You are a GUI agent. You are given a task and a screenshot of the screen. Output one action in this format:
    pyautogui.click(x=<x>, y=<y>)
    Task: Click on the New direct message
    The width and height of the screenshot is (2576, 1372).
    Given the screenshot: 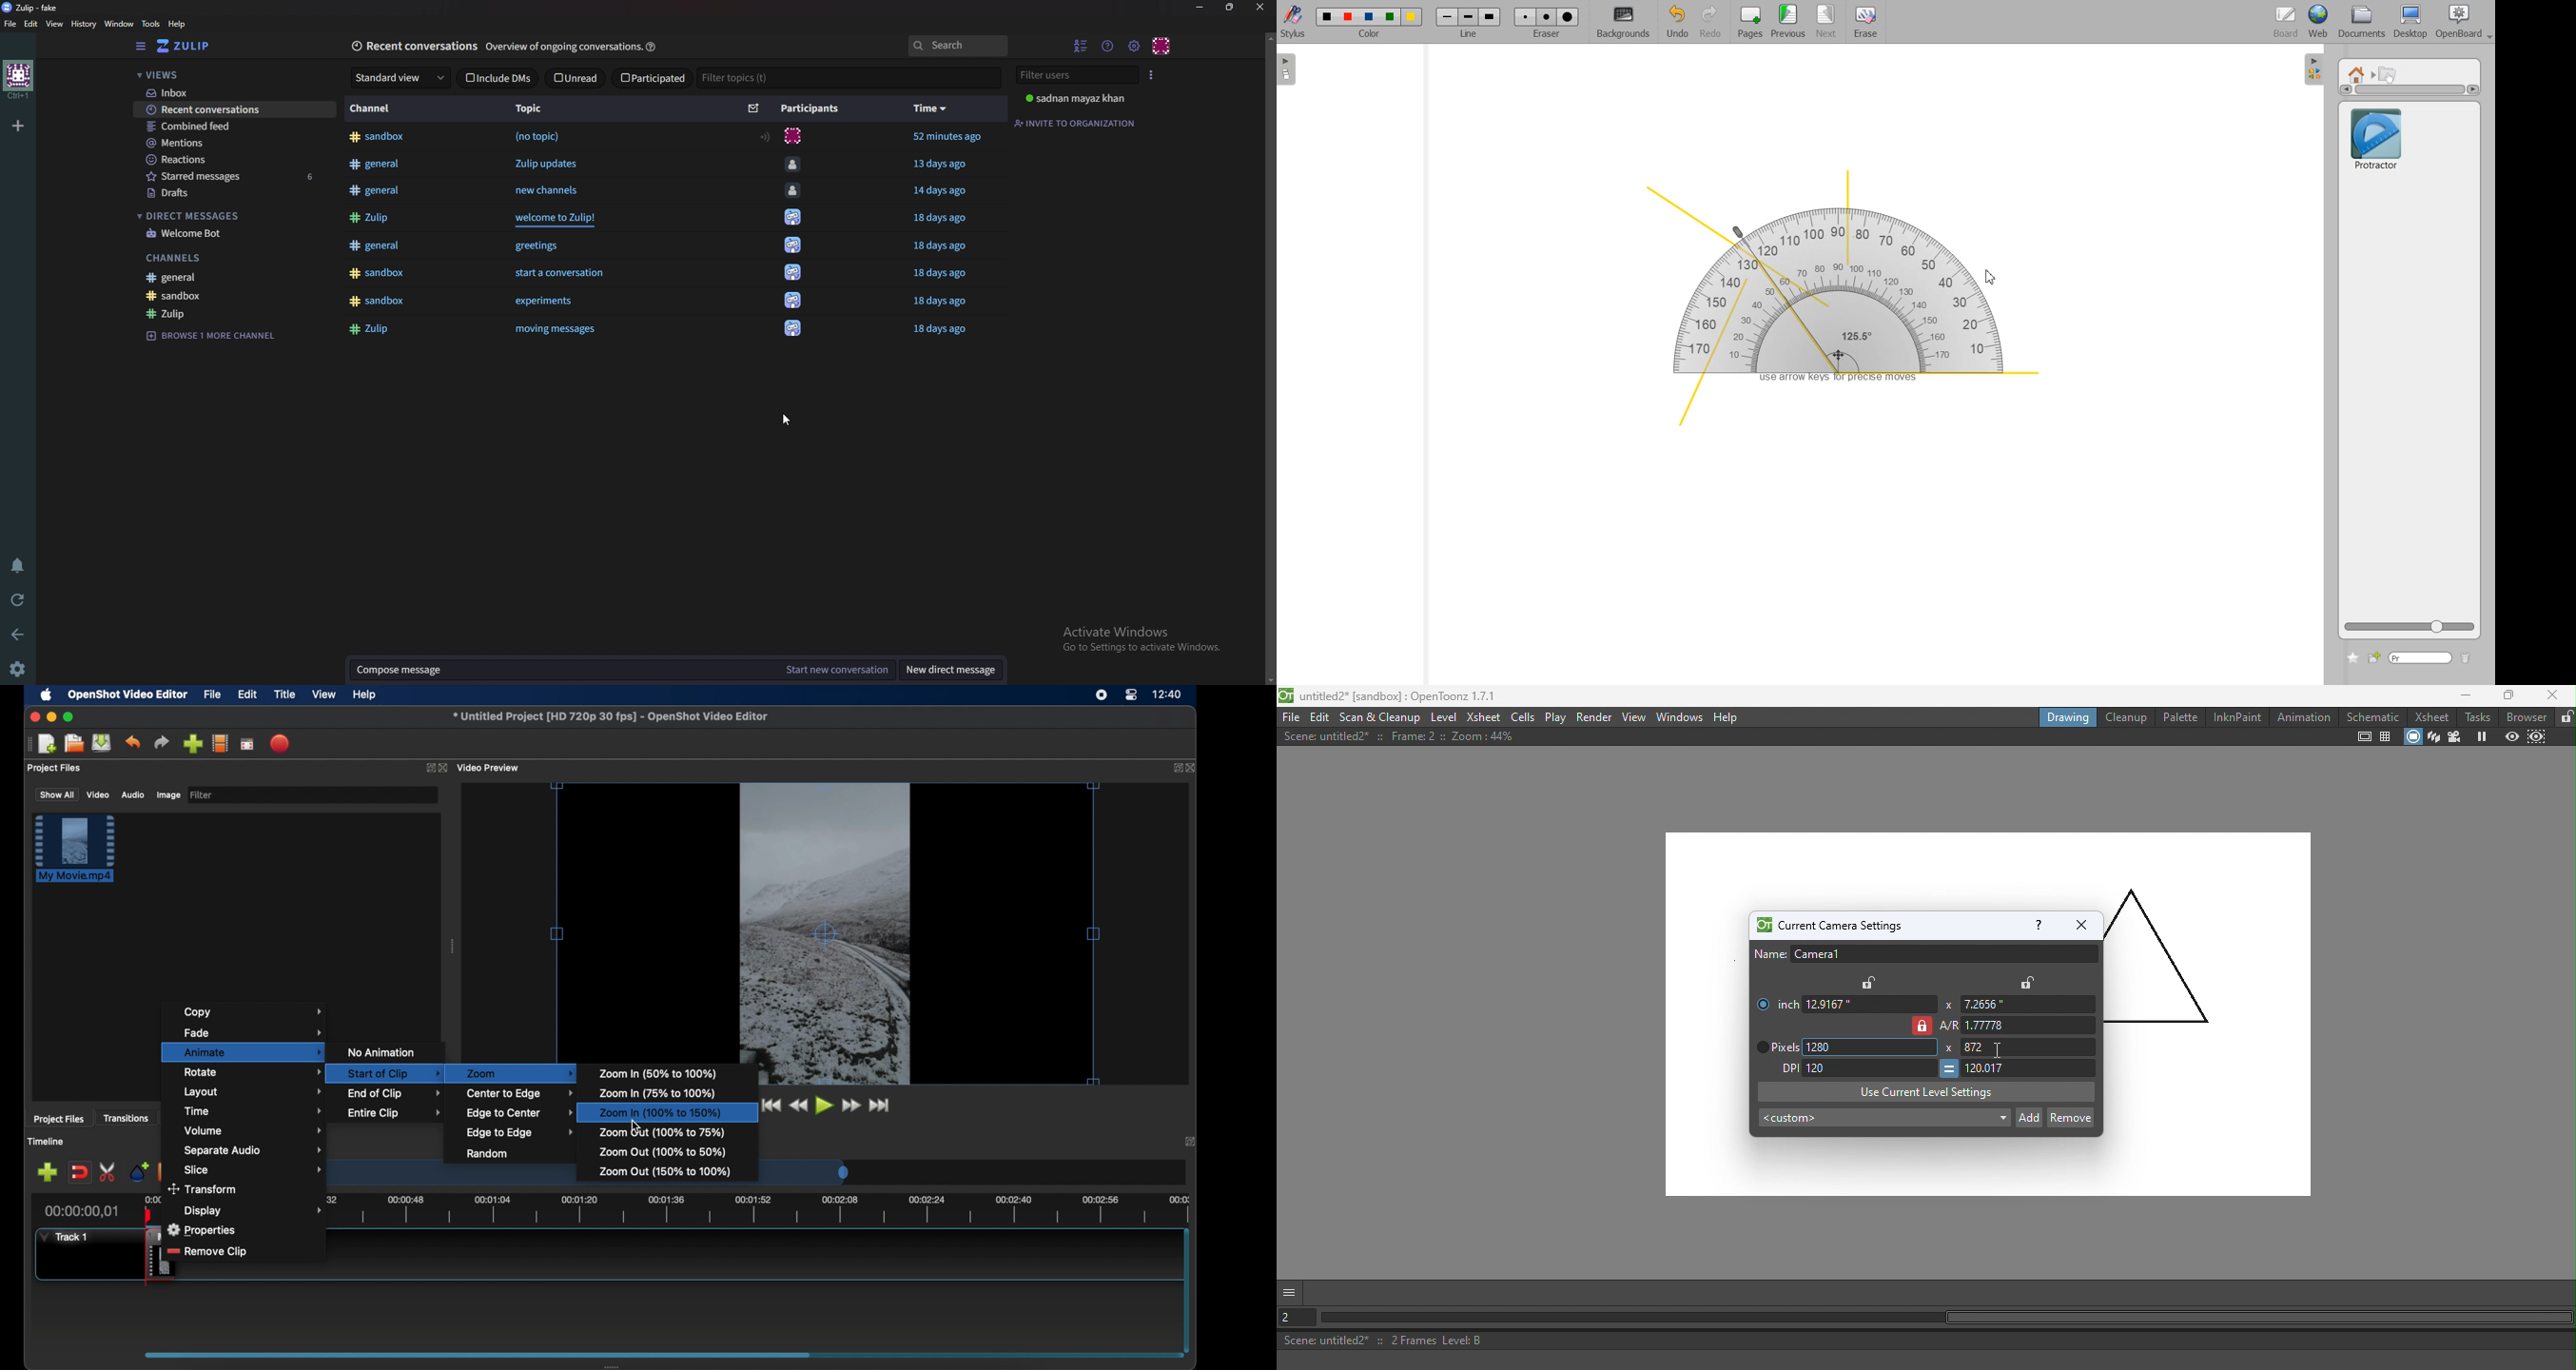 What is the action you would take?
    pyautogui.click(x=948, y=669)
    